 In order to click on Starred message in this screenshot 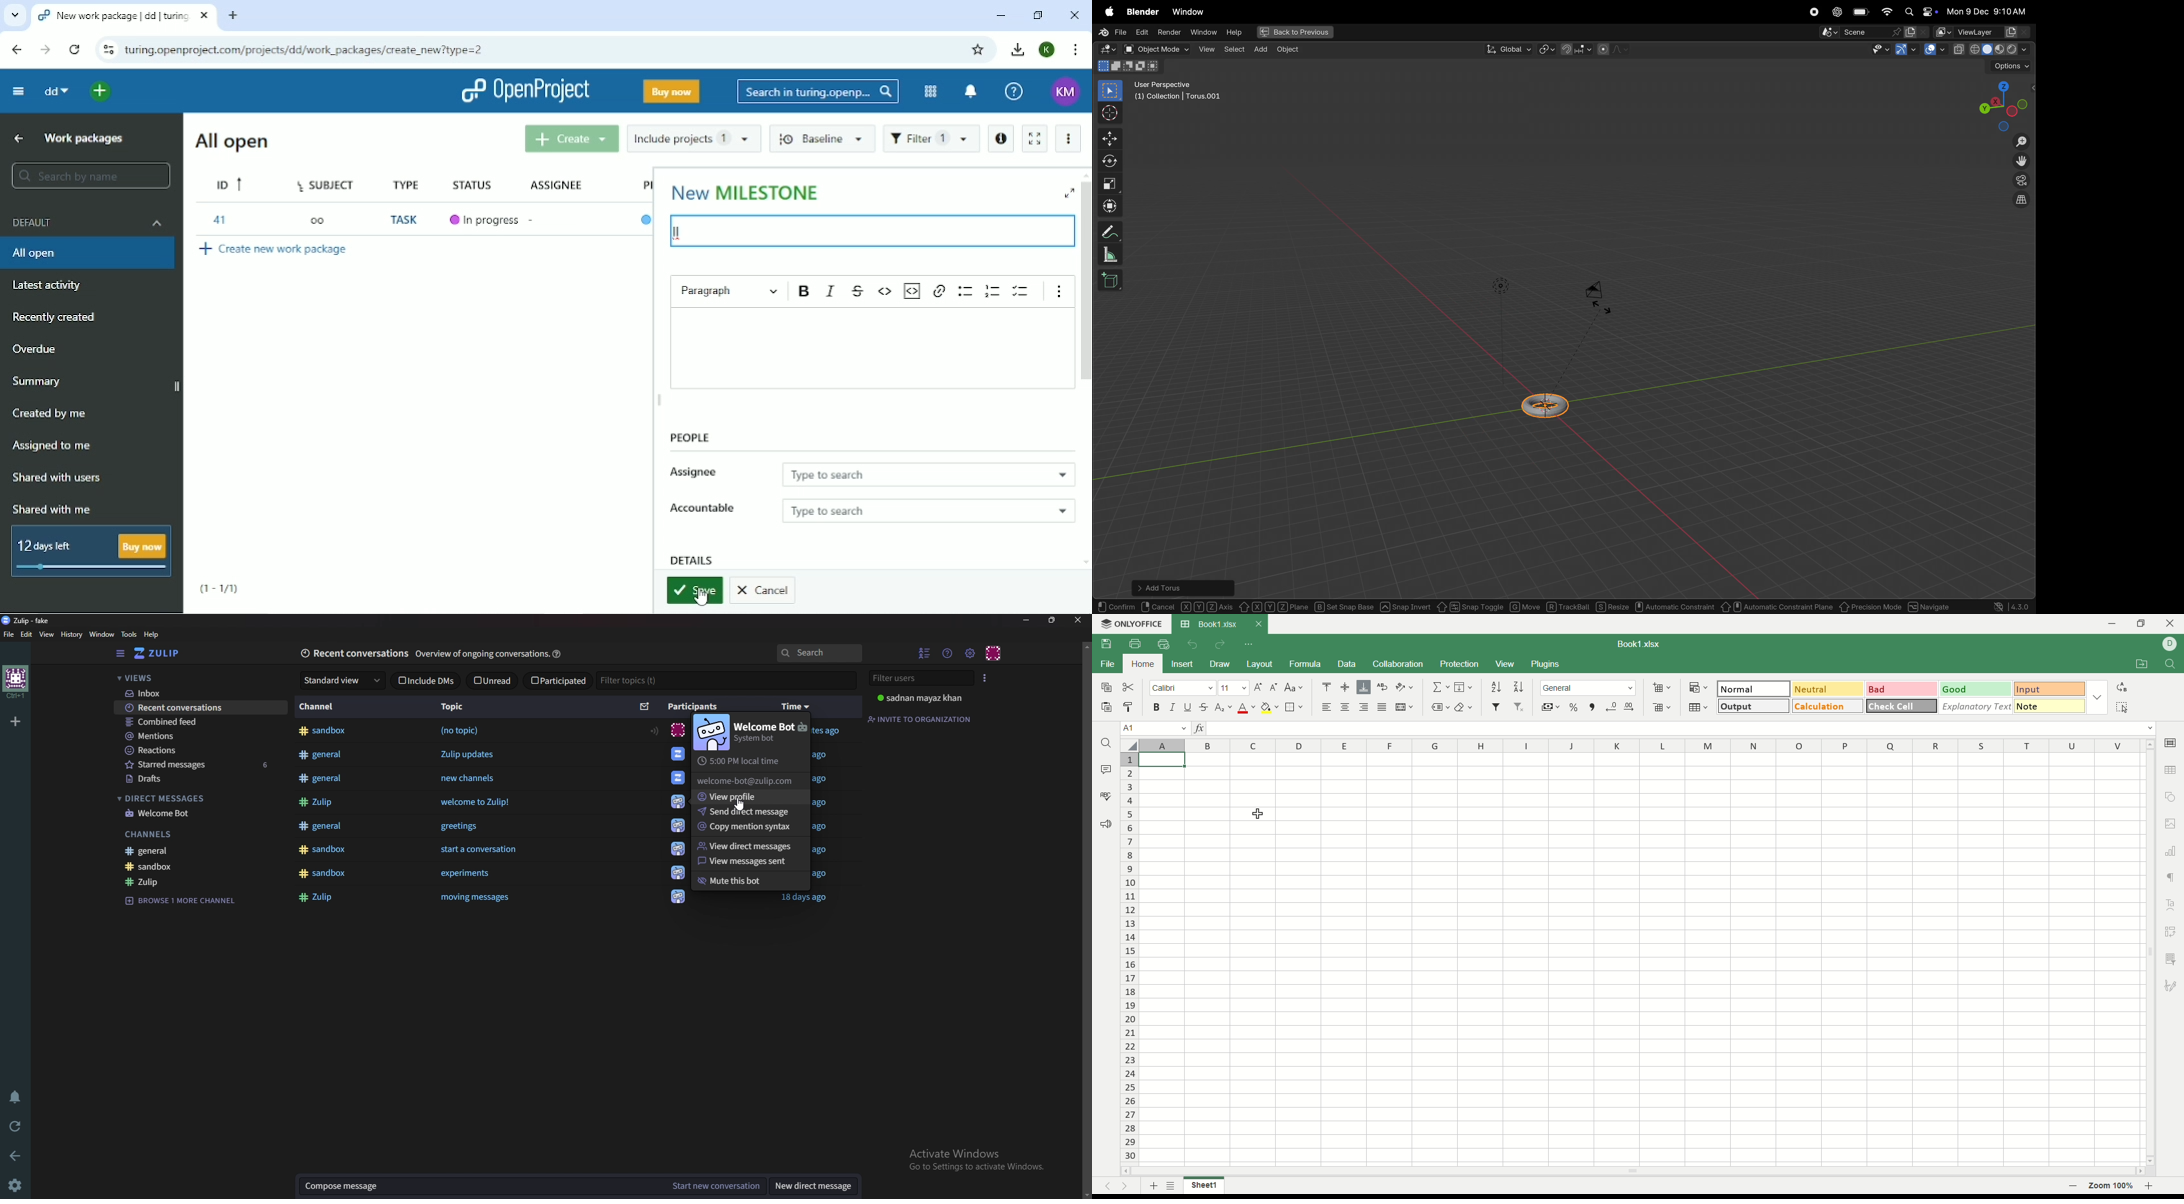, I will do `click(200, 766)`.